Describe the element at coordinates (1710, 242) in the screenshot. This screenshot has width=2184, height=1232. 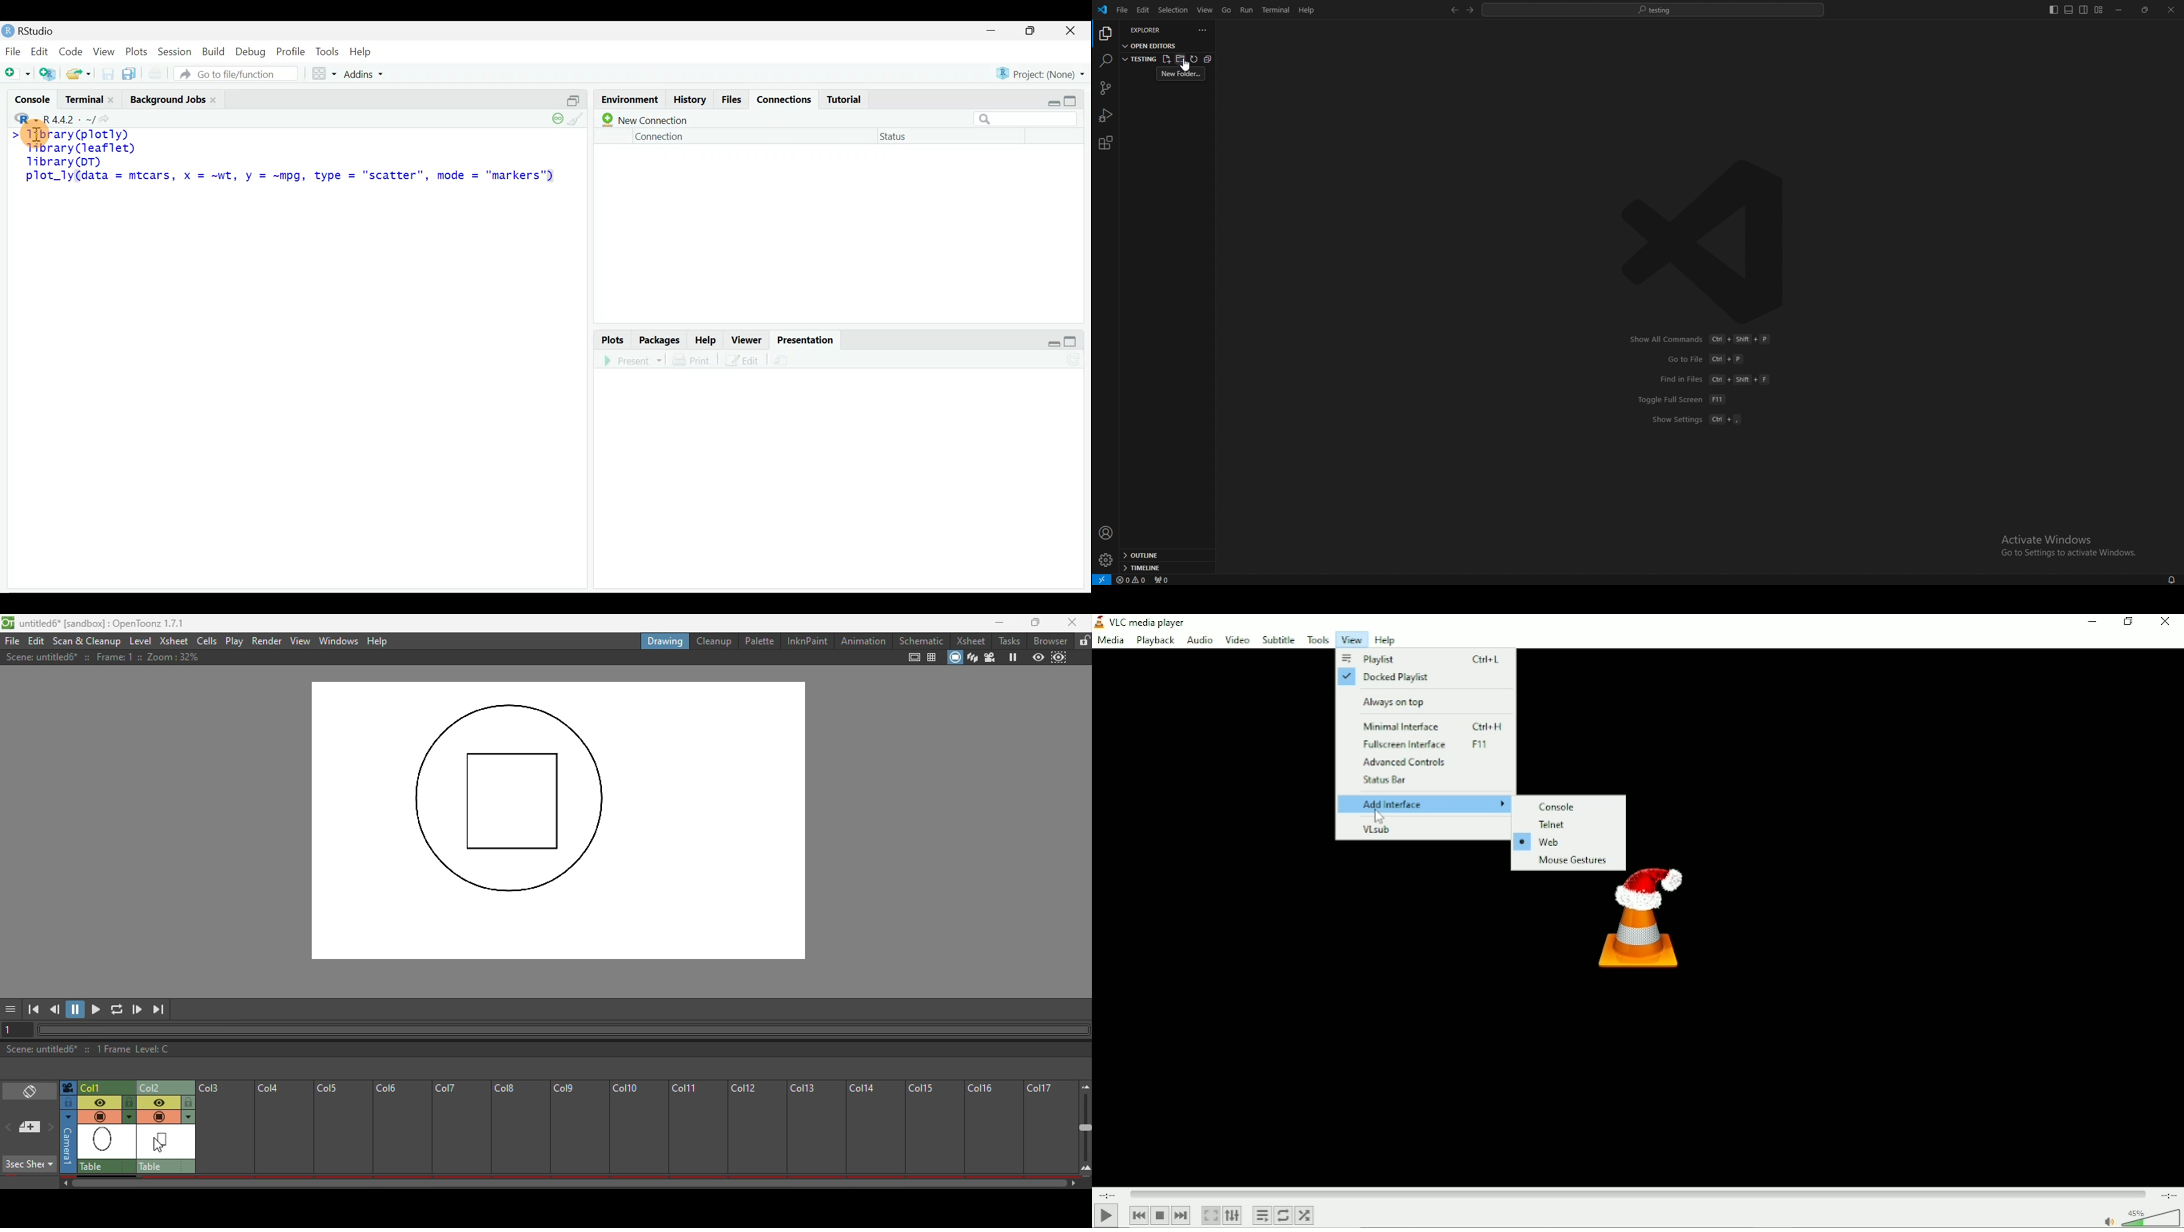
I see `vscode logo` at that location.